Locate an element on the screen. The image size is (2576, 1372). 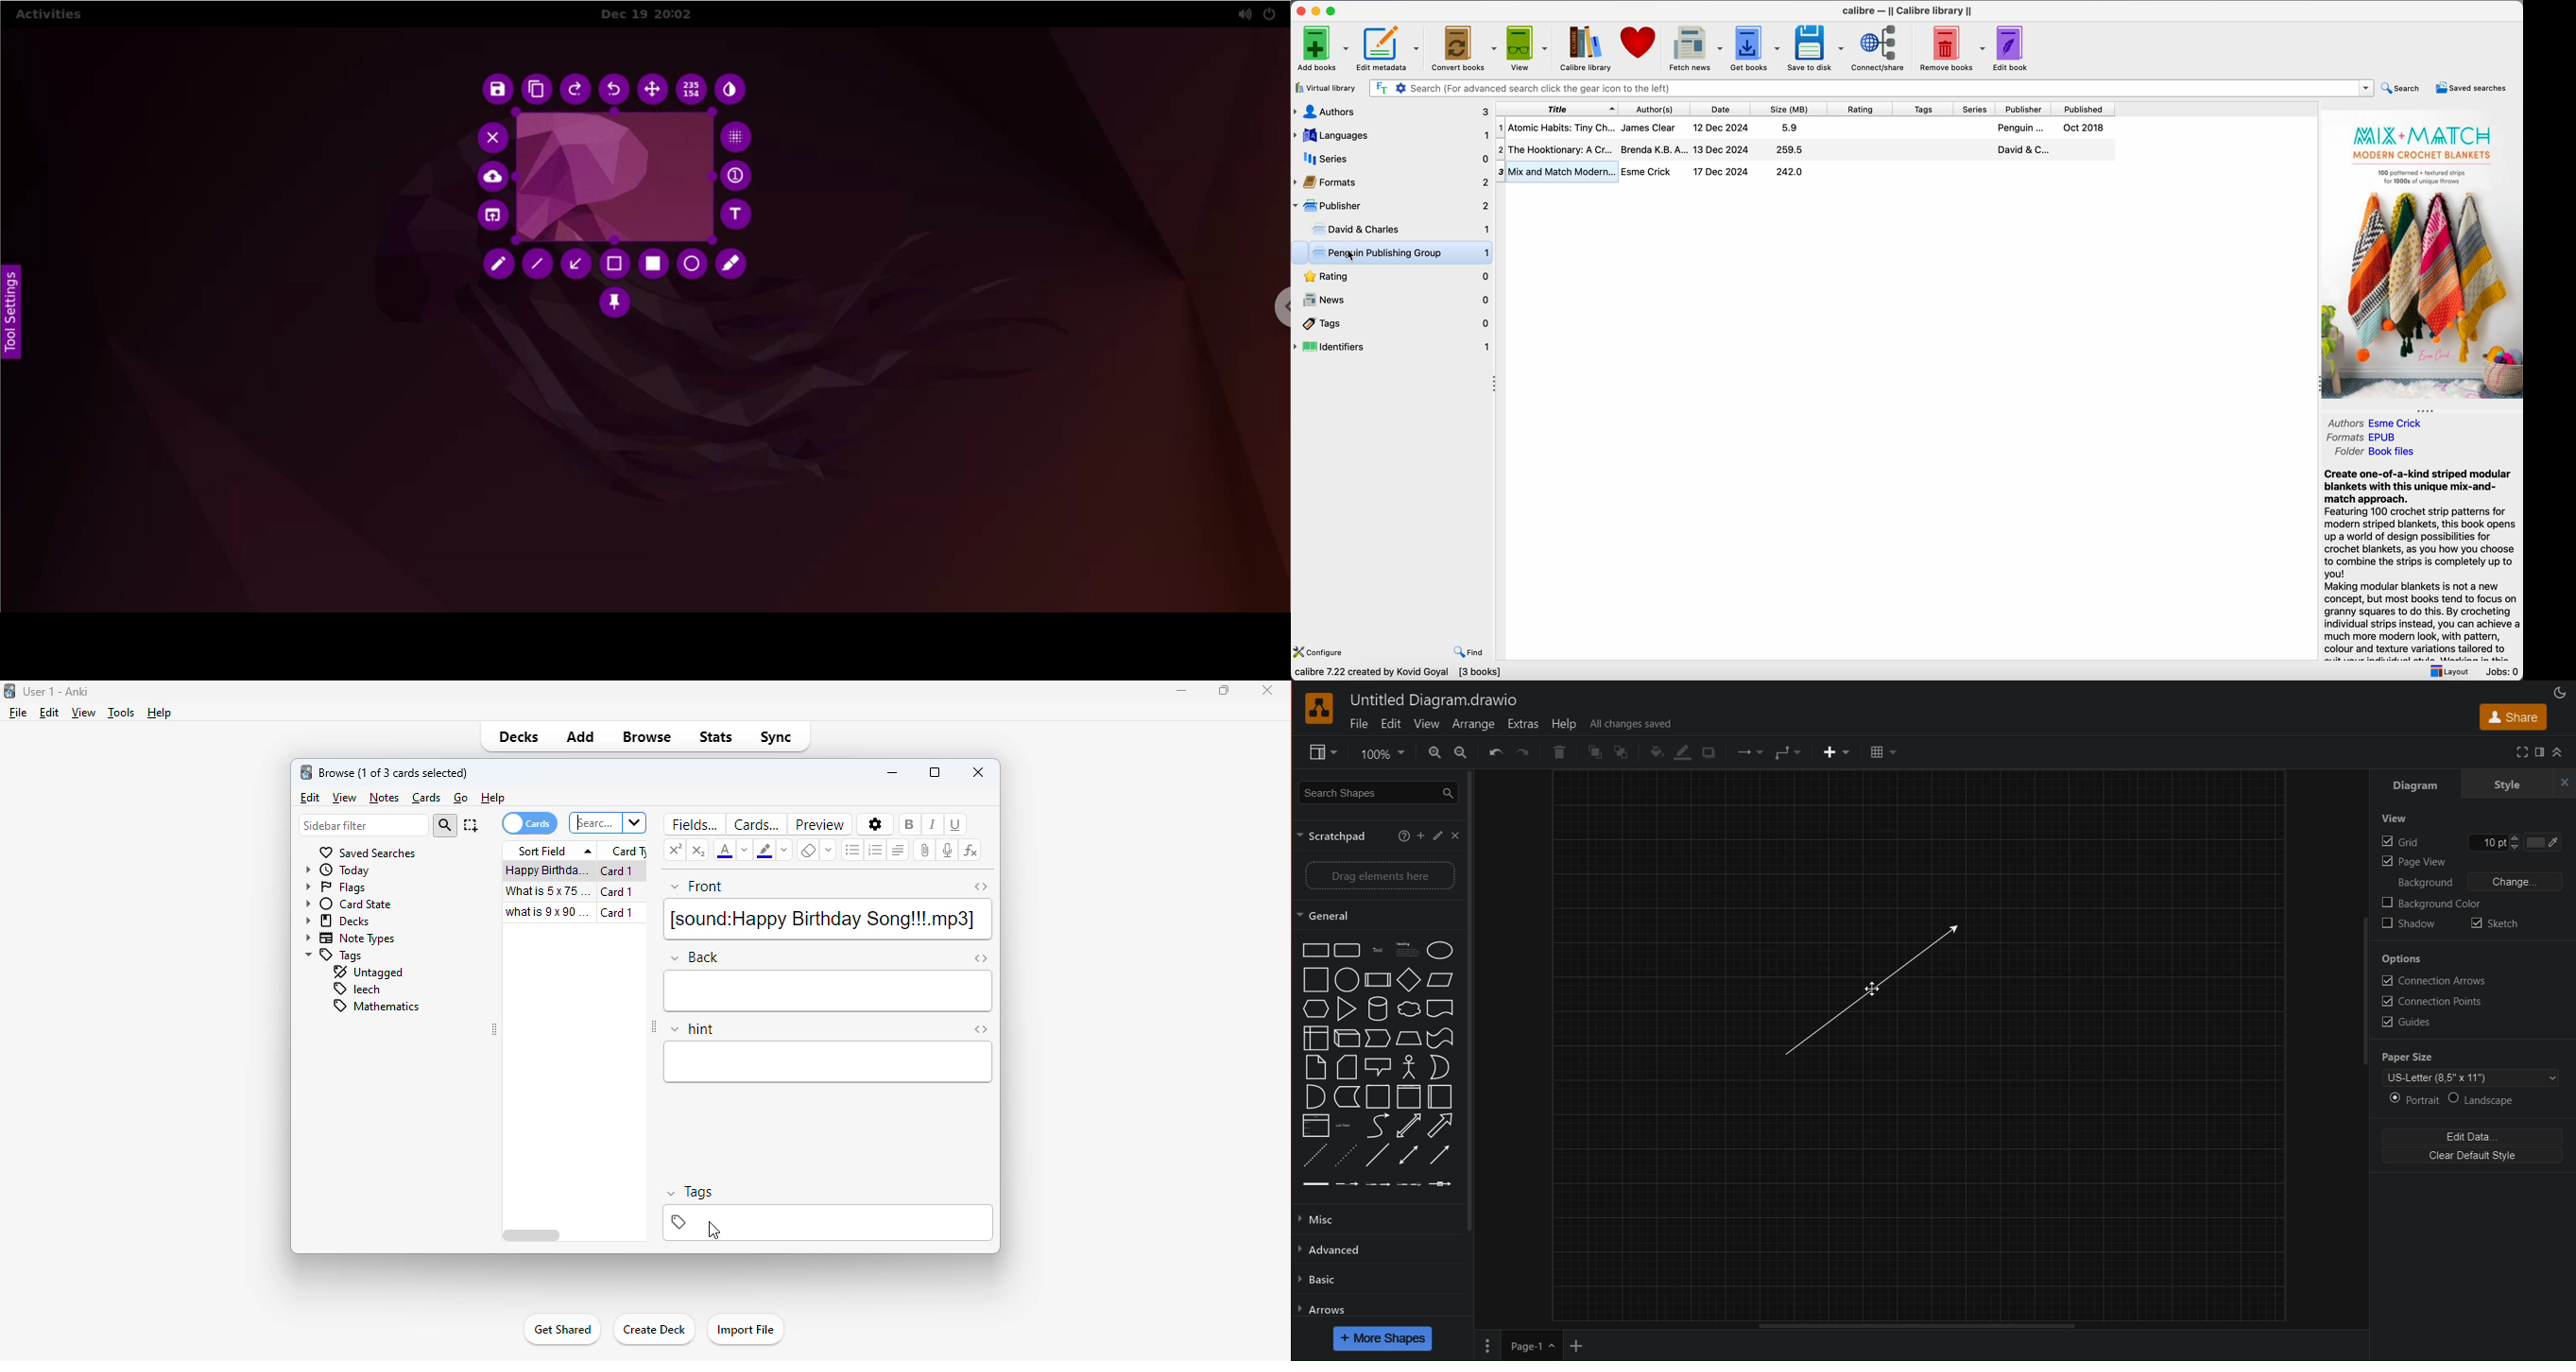
horizontal scroll bar is located at coordinates (532, 1235).